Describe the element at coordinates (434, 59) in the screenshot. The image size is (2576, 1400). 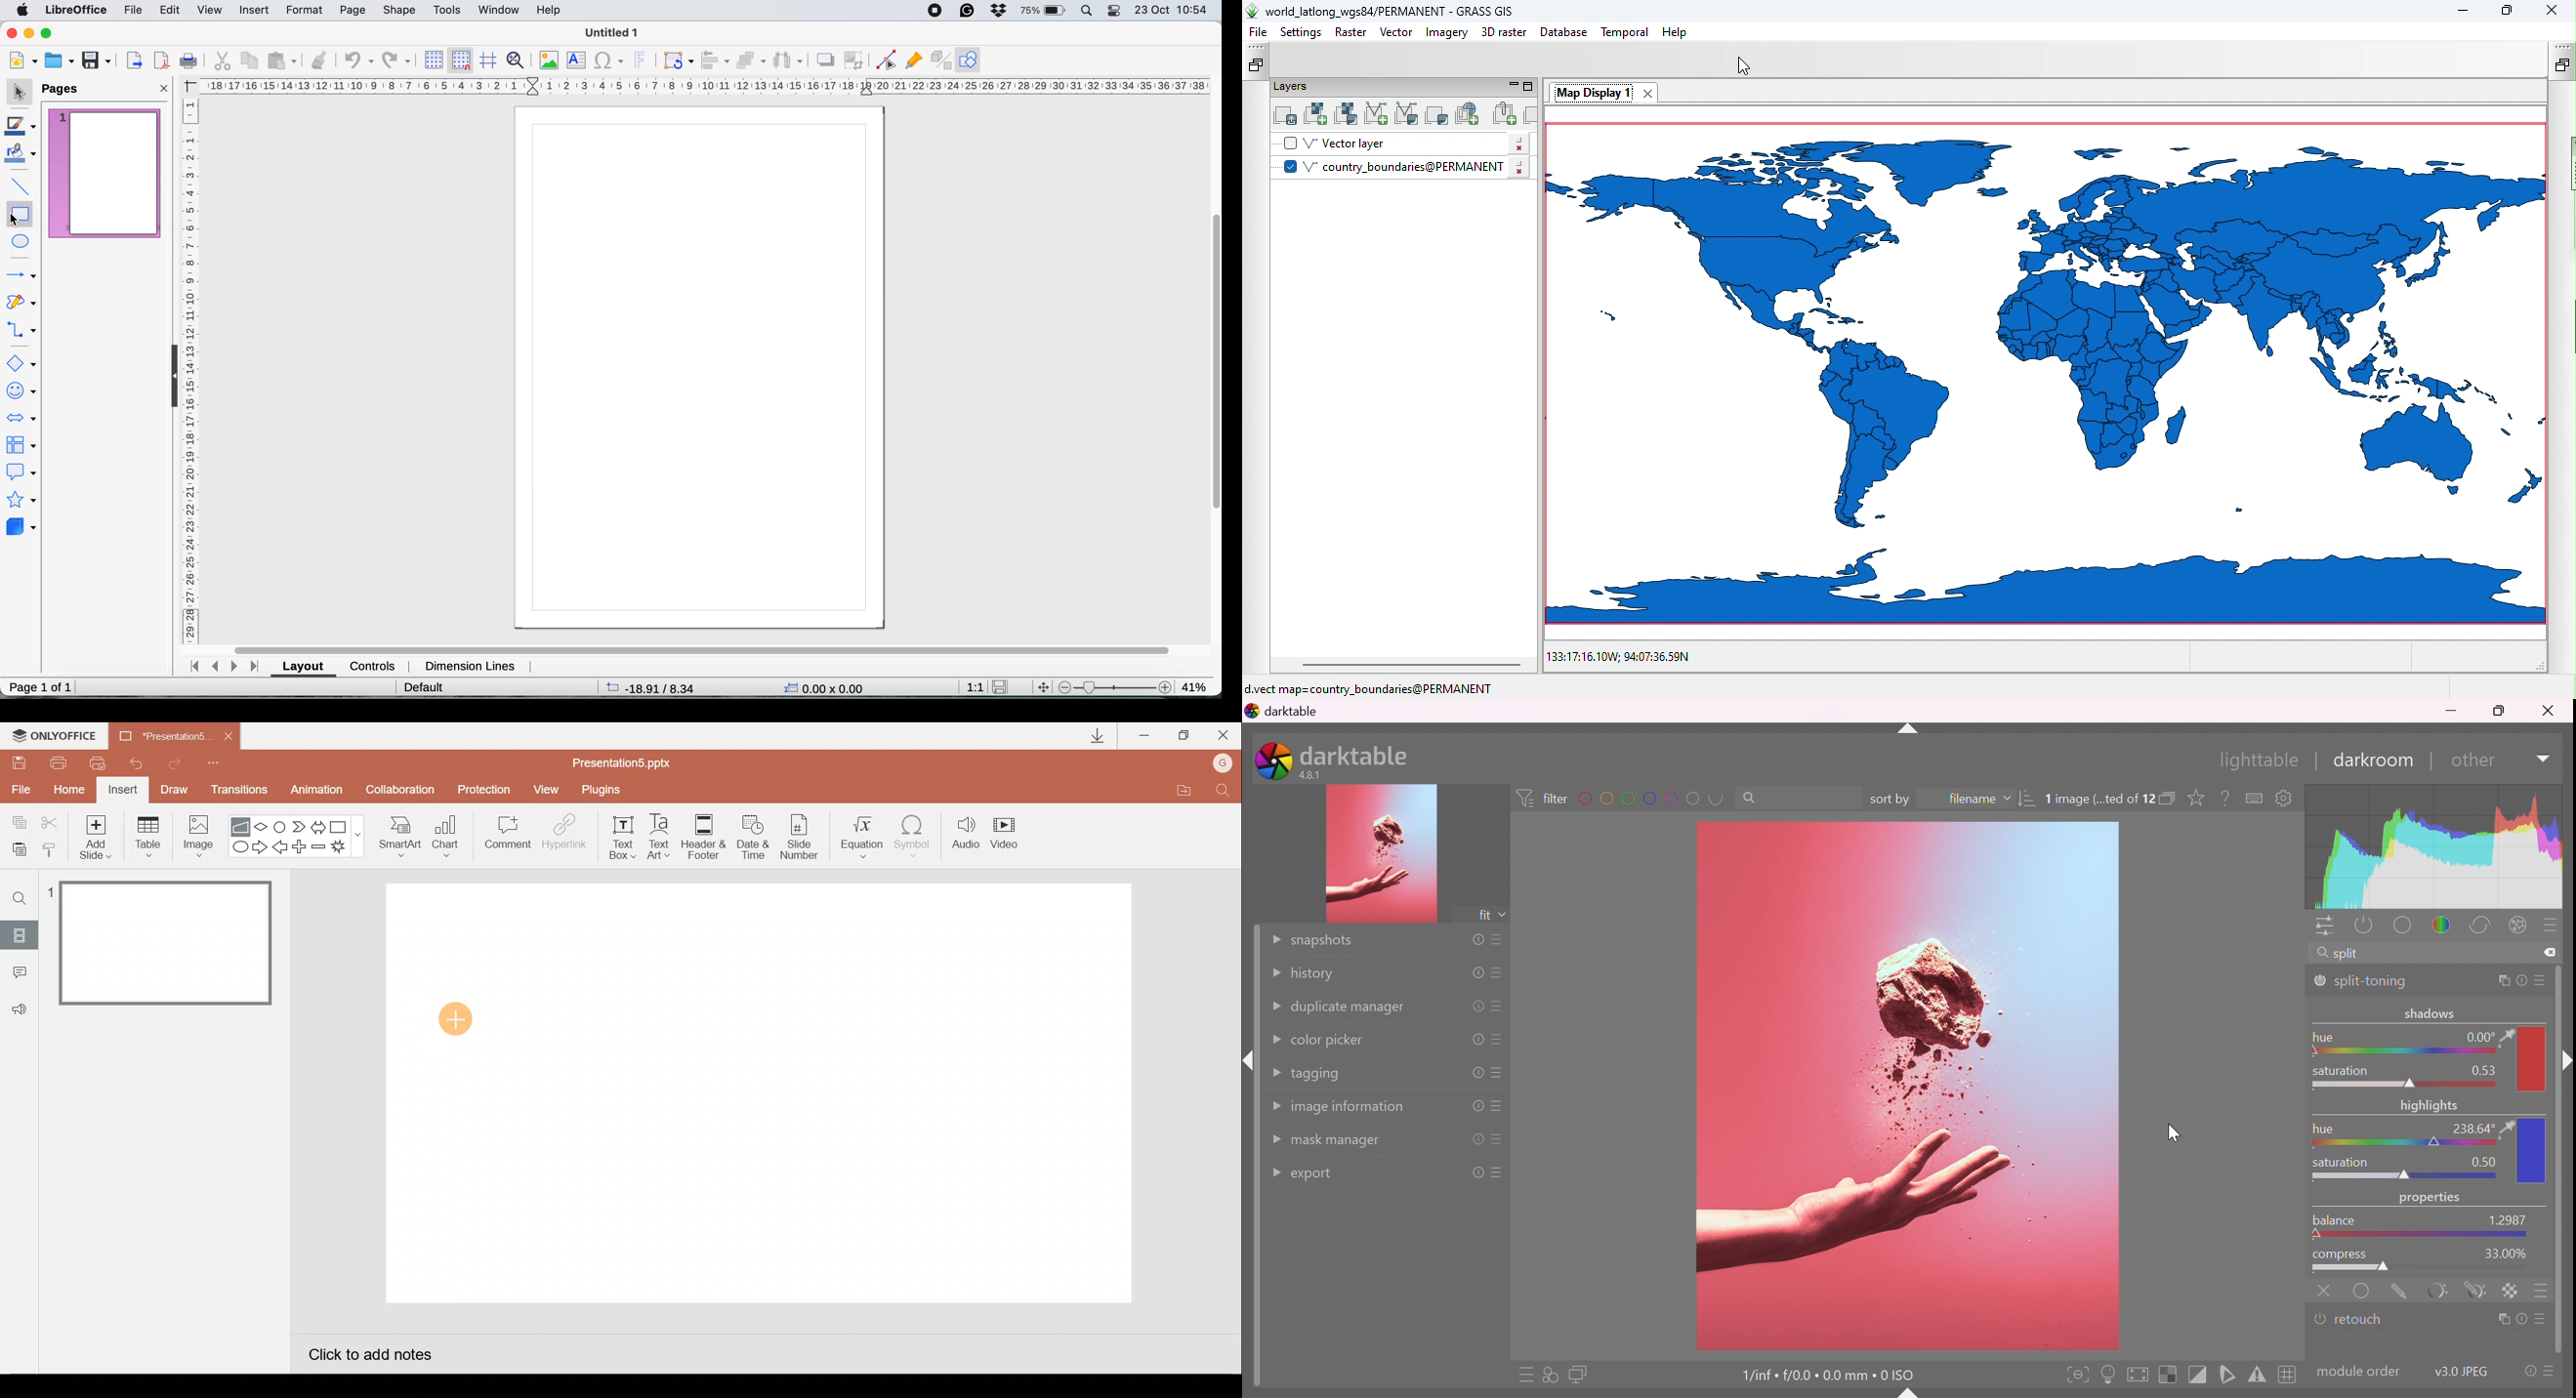
I see `display grid` at that location.